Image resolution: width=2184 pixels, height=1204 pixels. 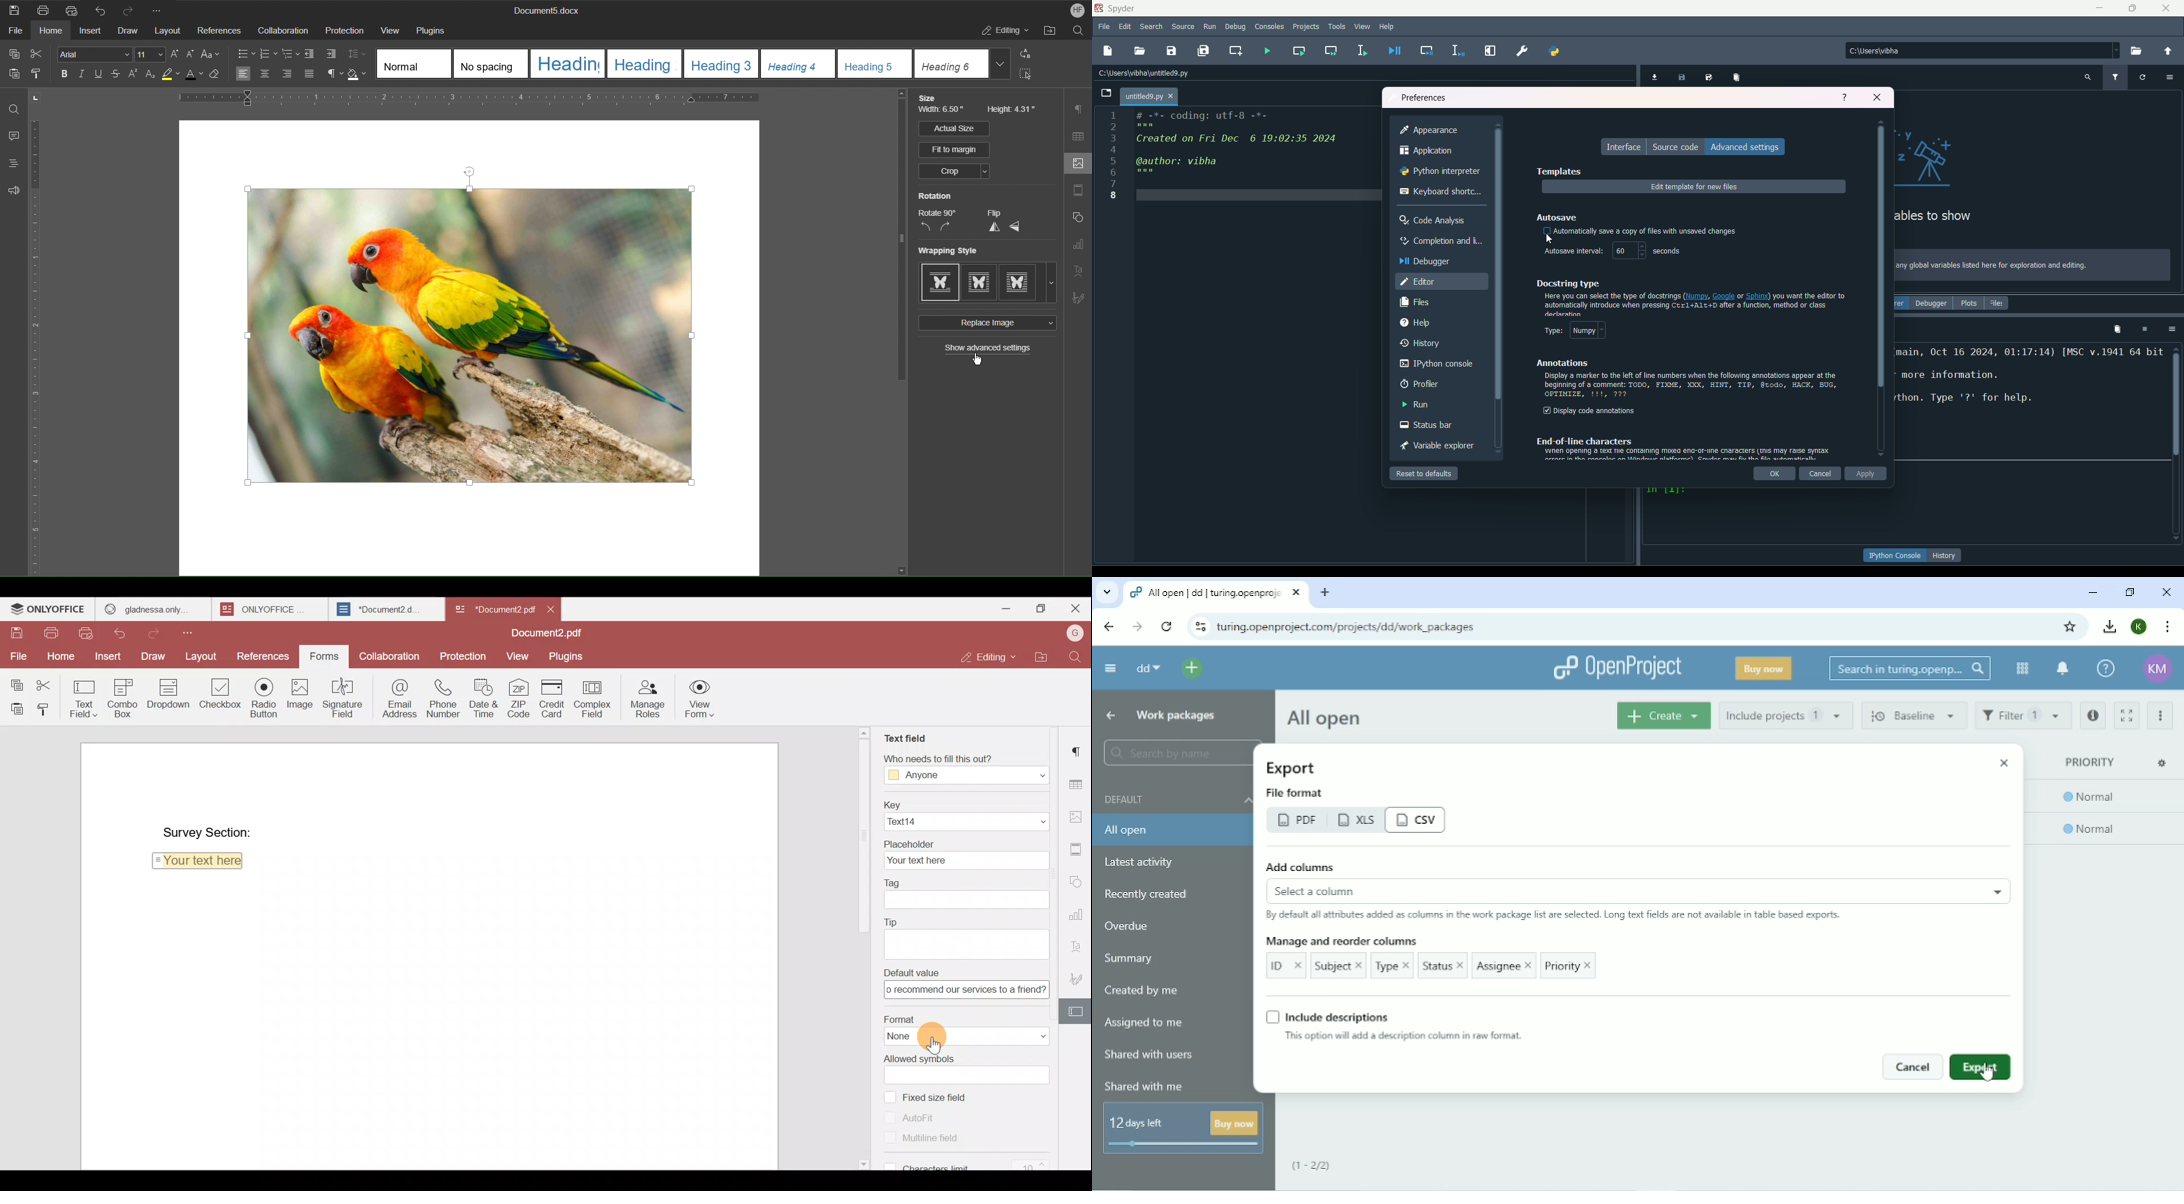 I want to click on Minimize, so click(x=1010, y=609).